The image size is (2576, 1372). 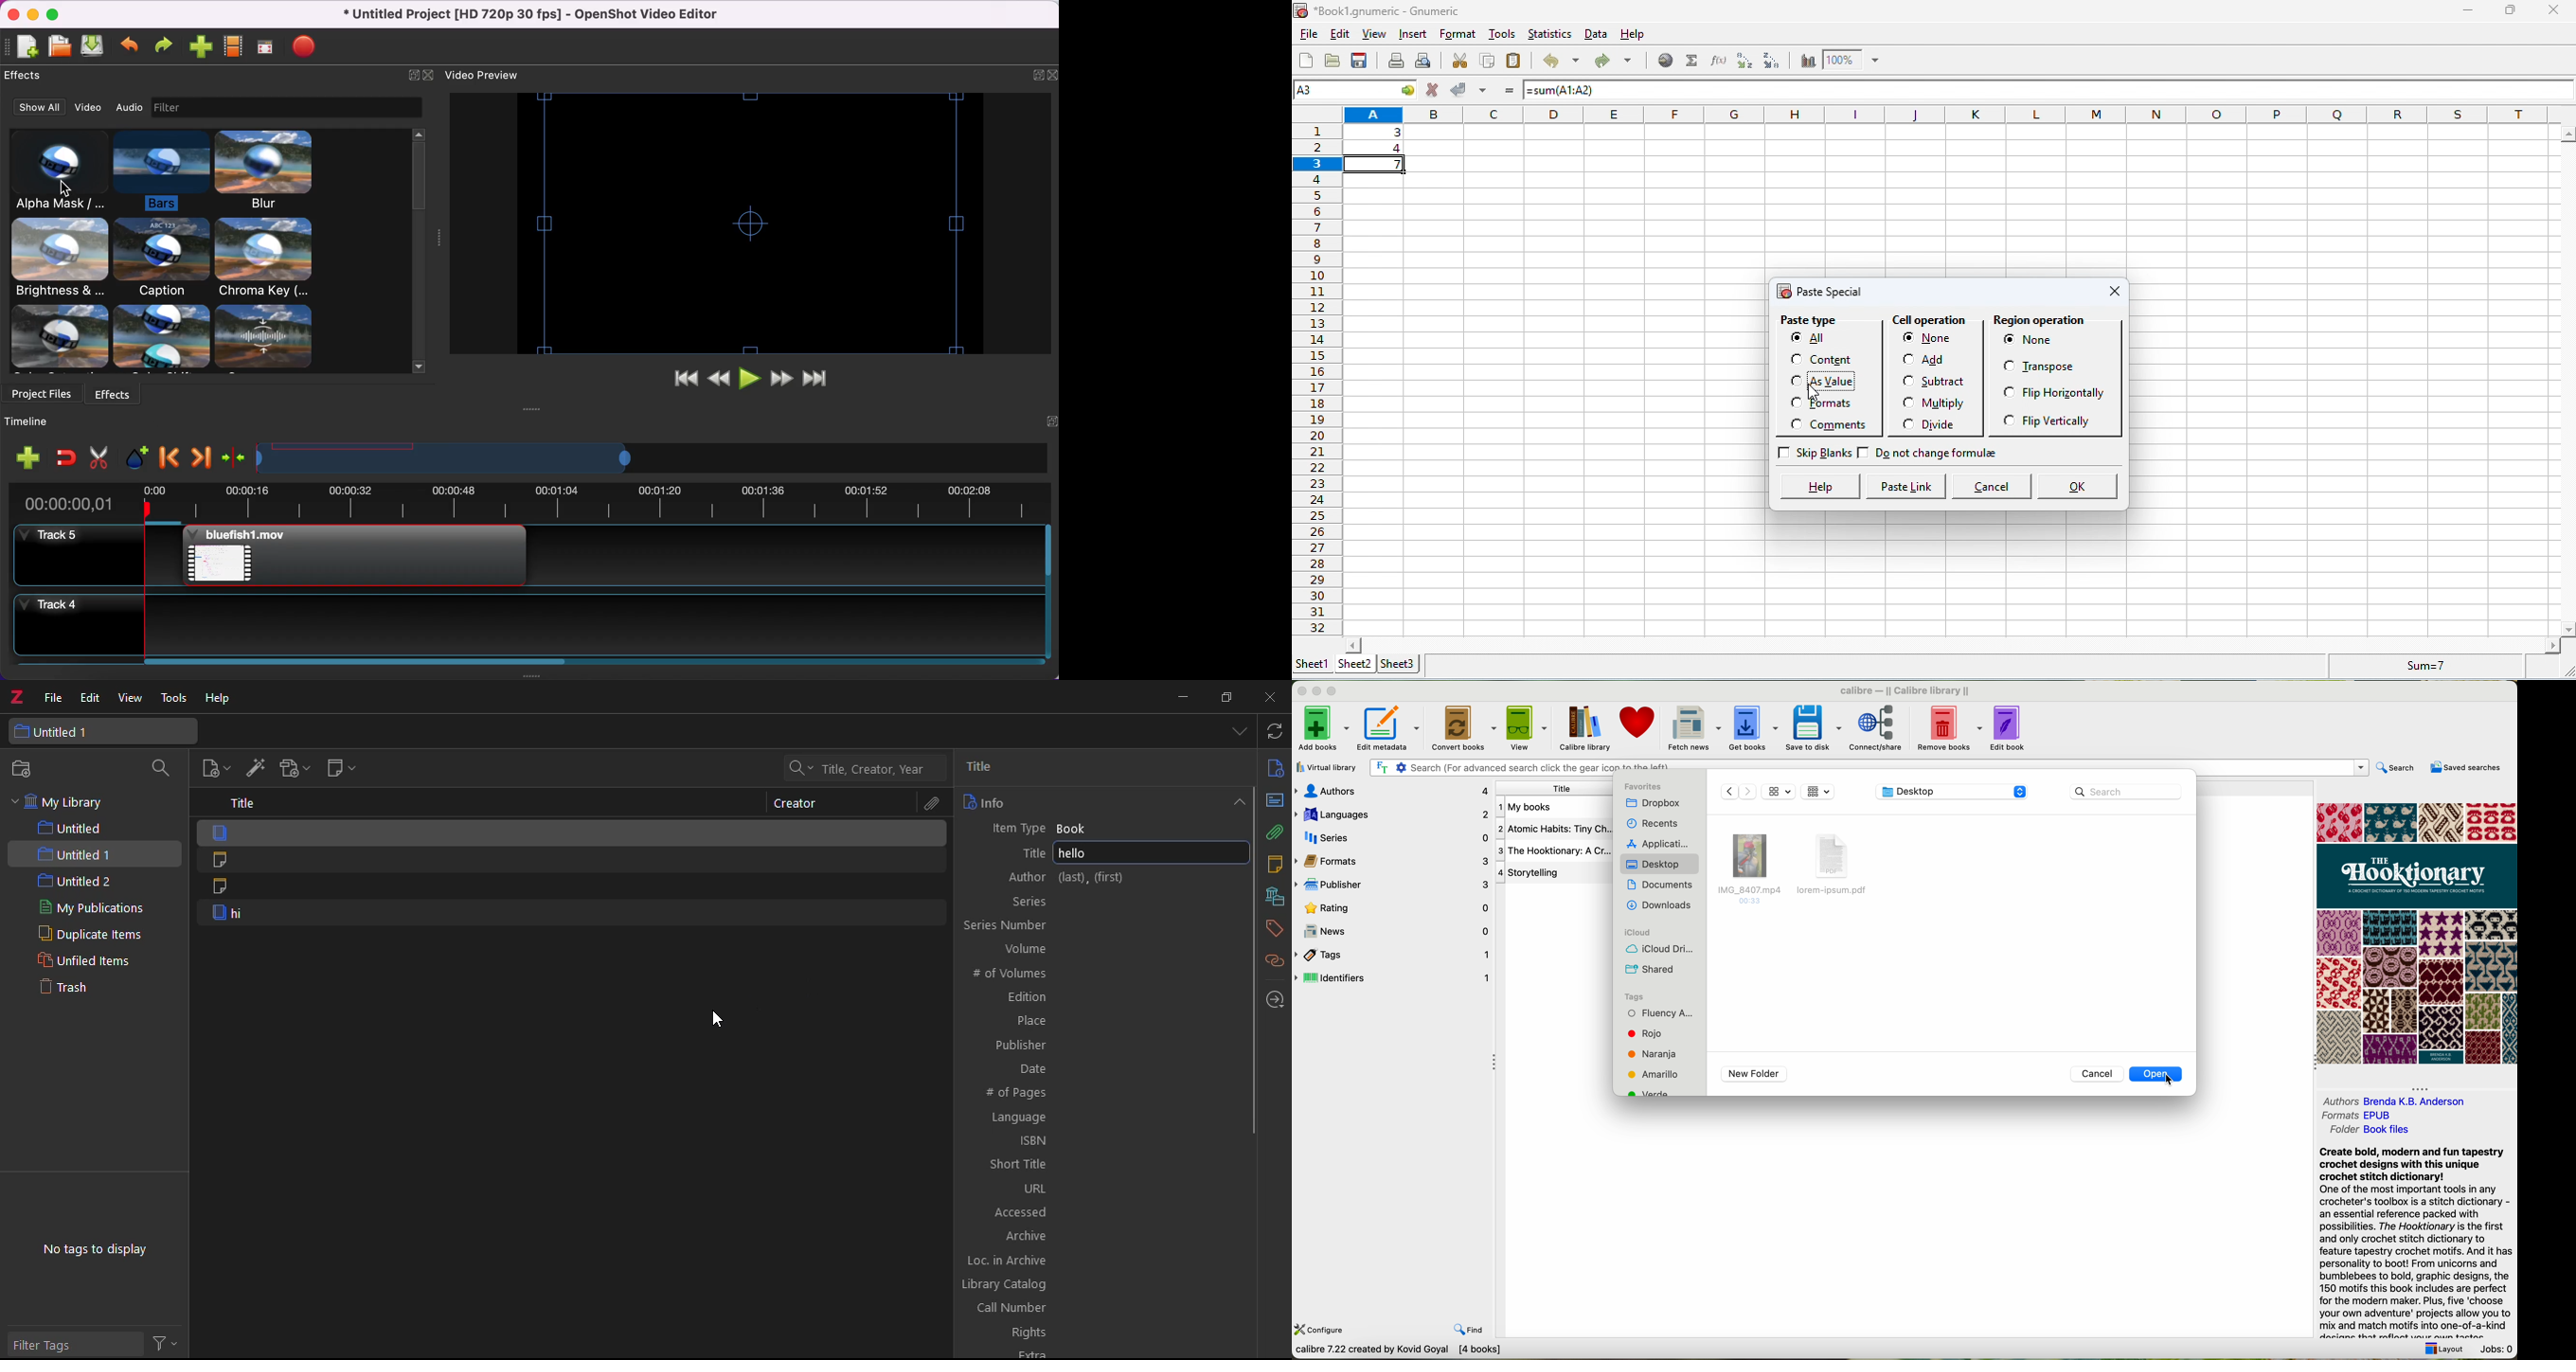 I want to click on item, so click(x=570, y=915).